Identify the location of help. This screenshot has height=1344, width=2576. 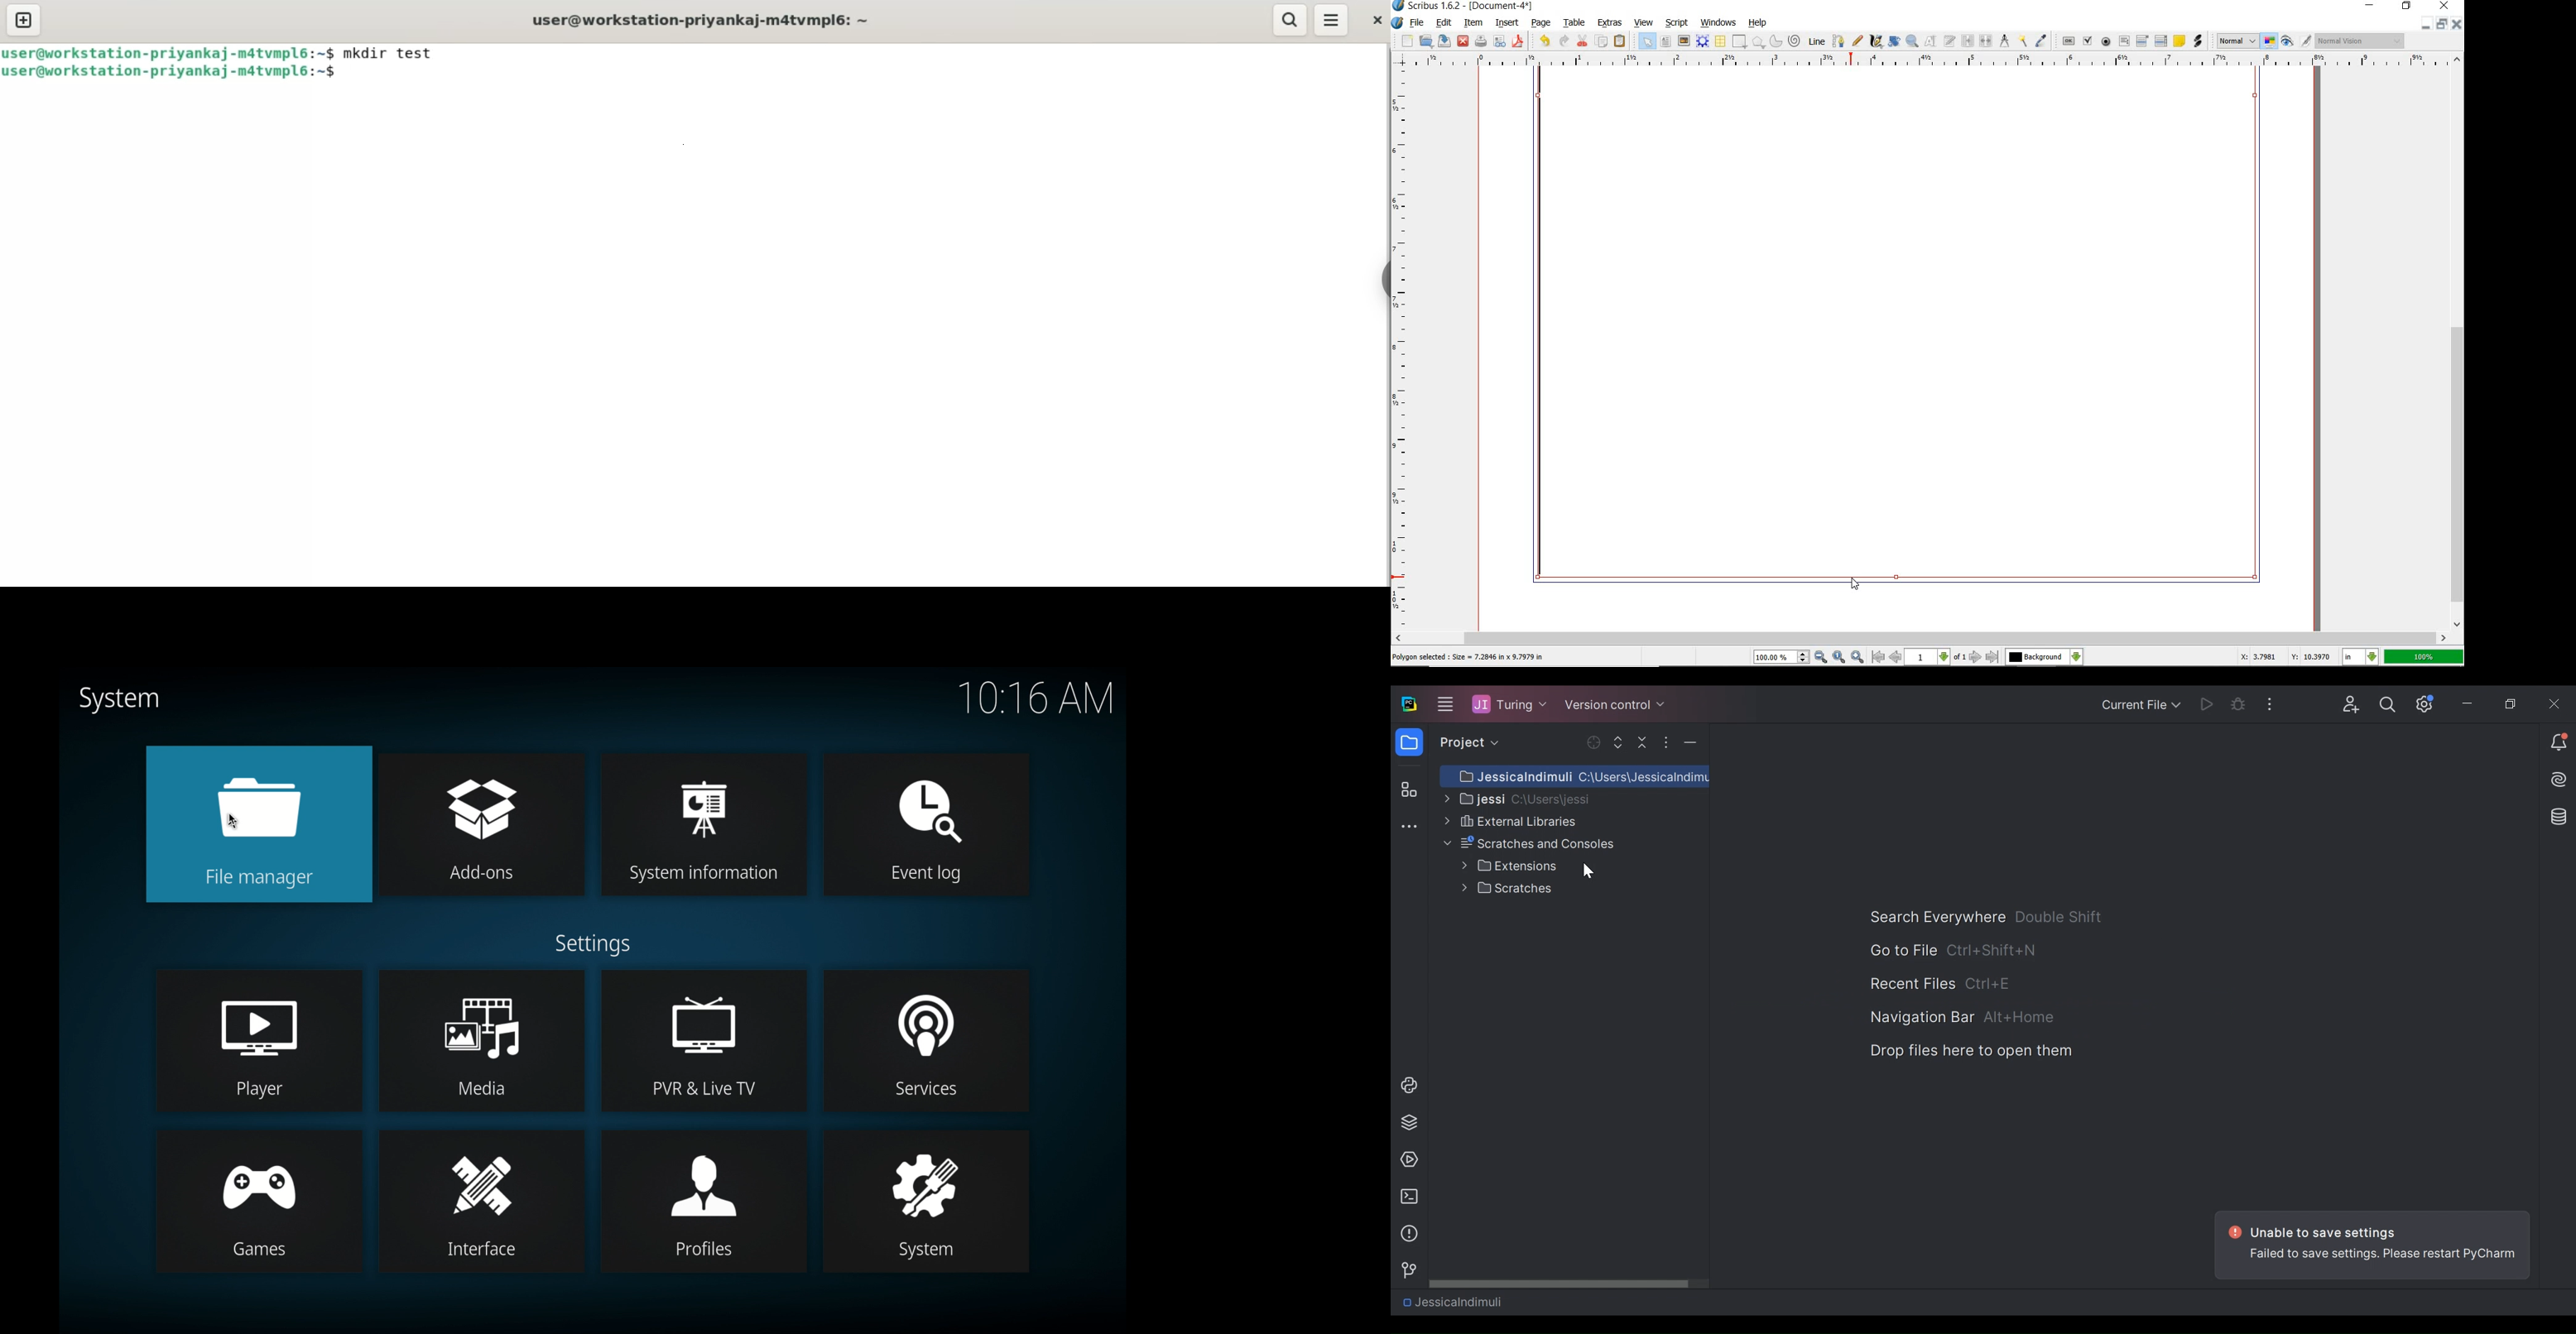
(1759, 24).